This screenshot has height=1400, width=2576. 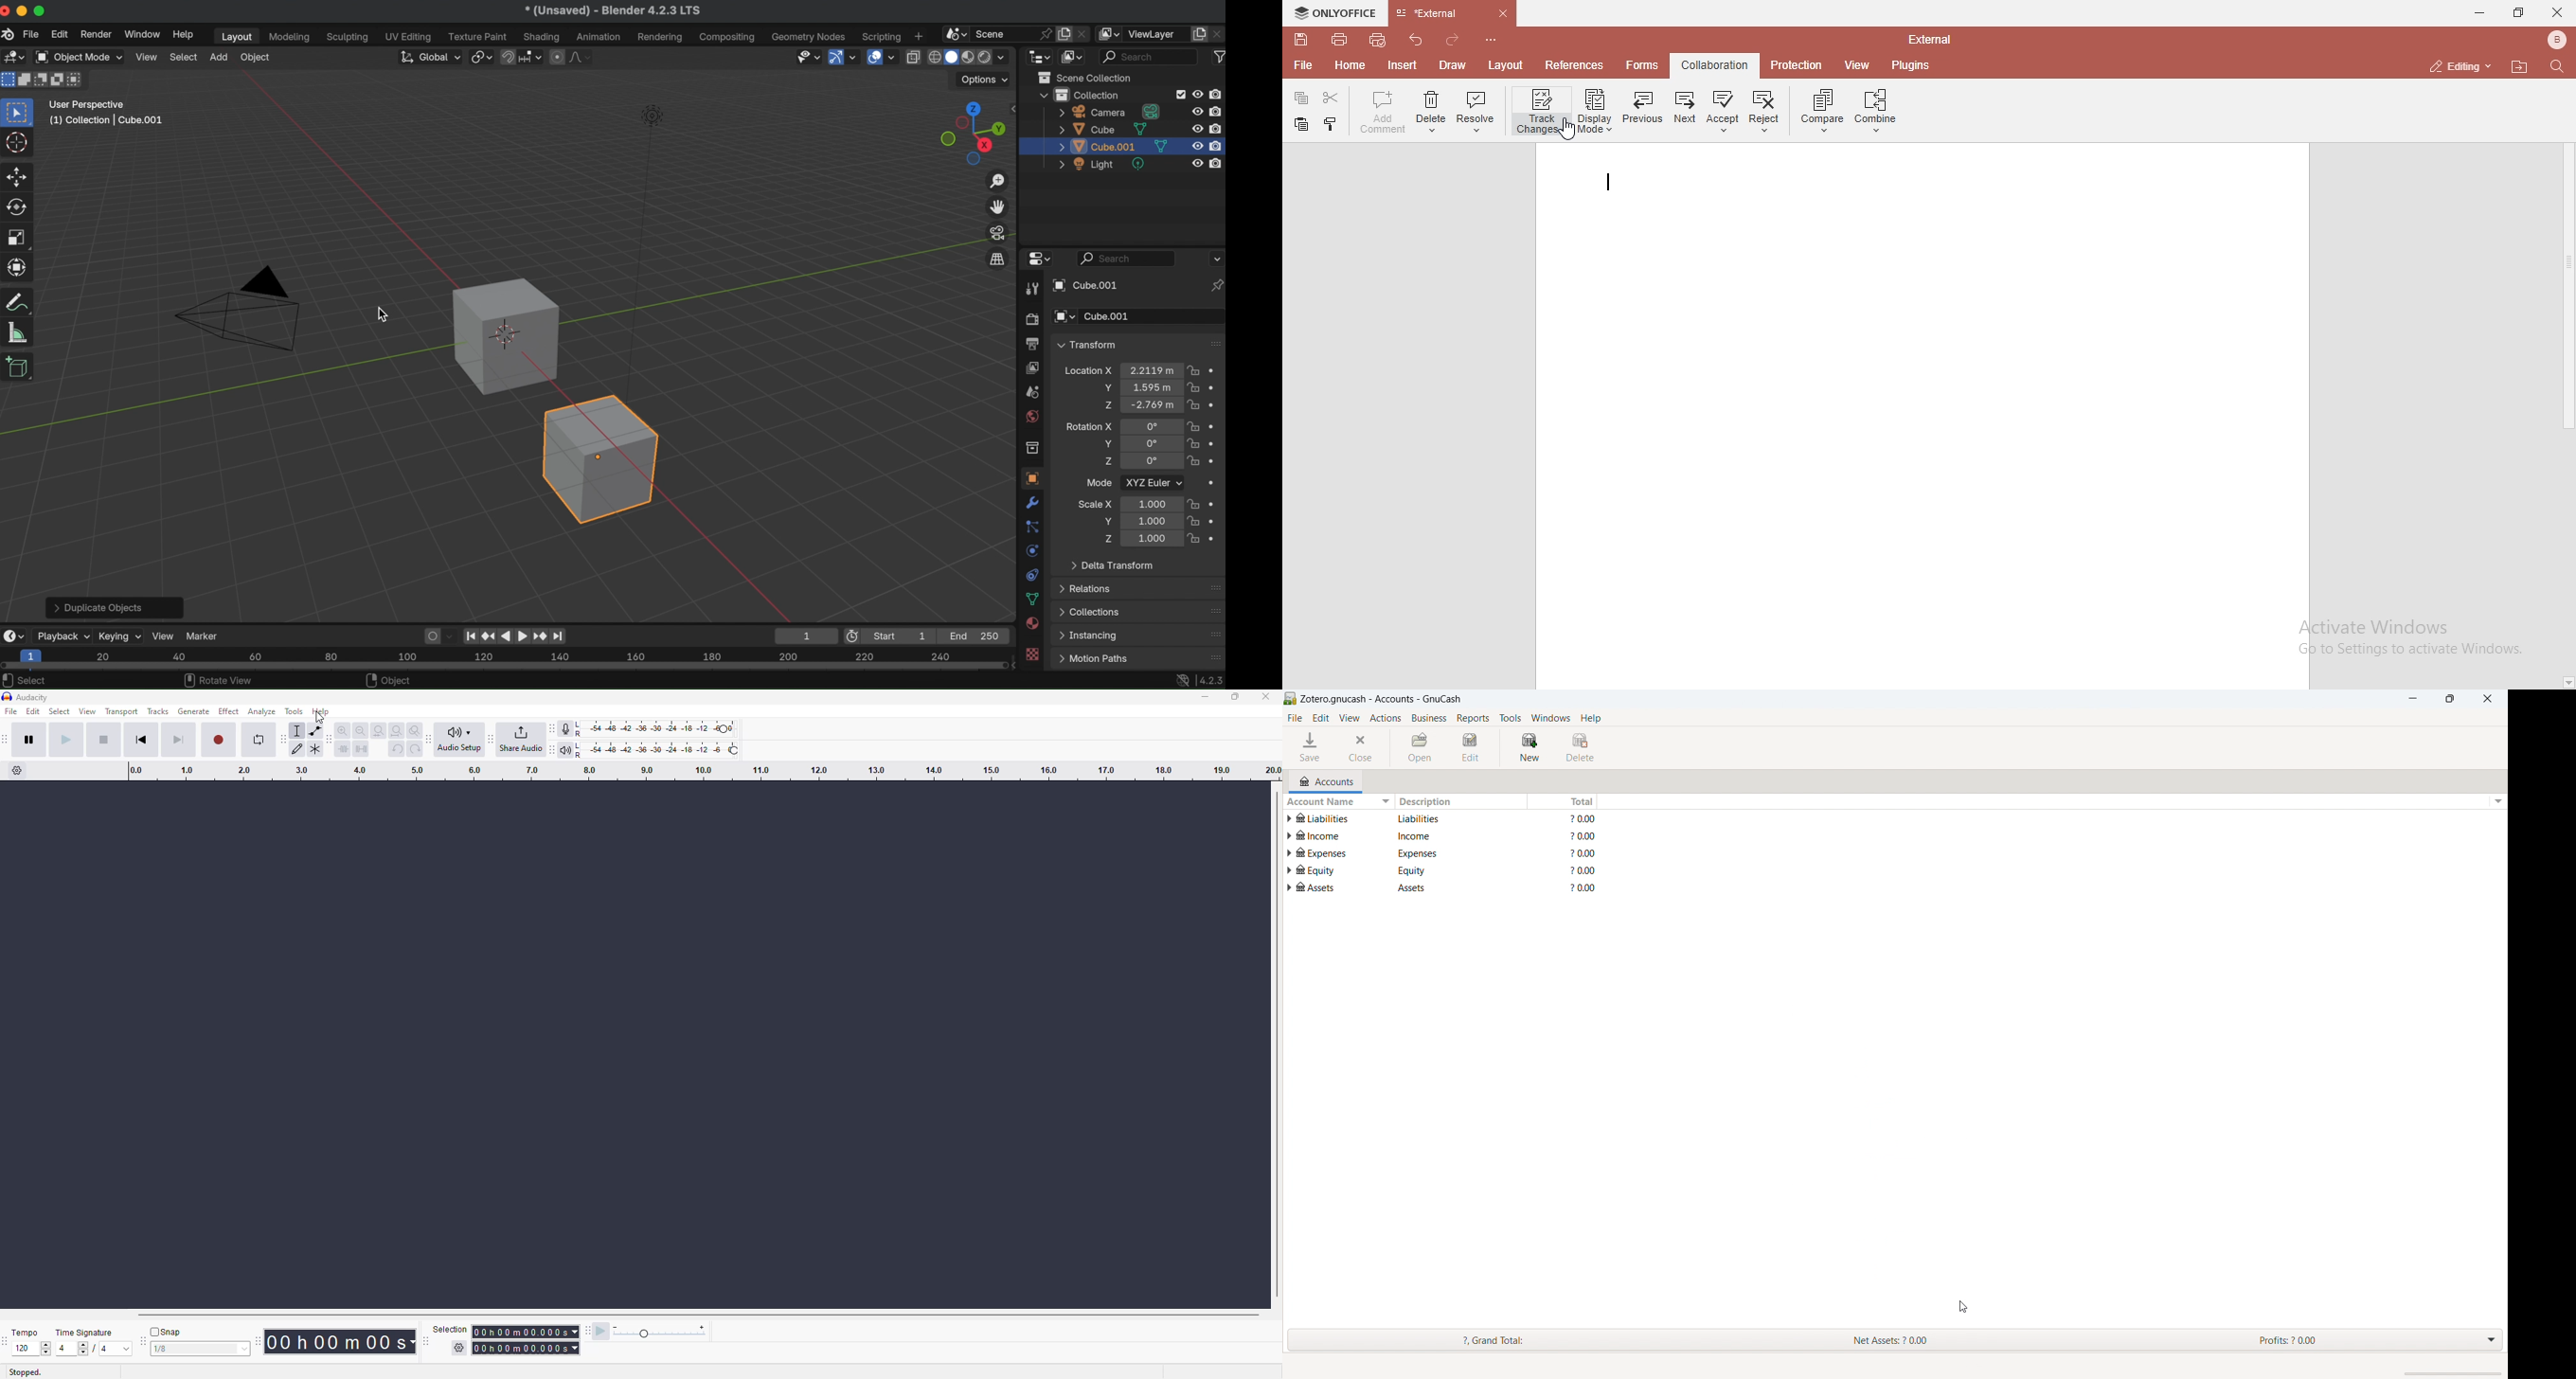 What do you see at coordinates (320, 719) in the screenshot?
I see `cursor` at bounding box center [320, 719].